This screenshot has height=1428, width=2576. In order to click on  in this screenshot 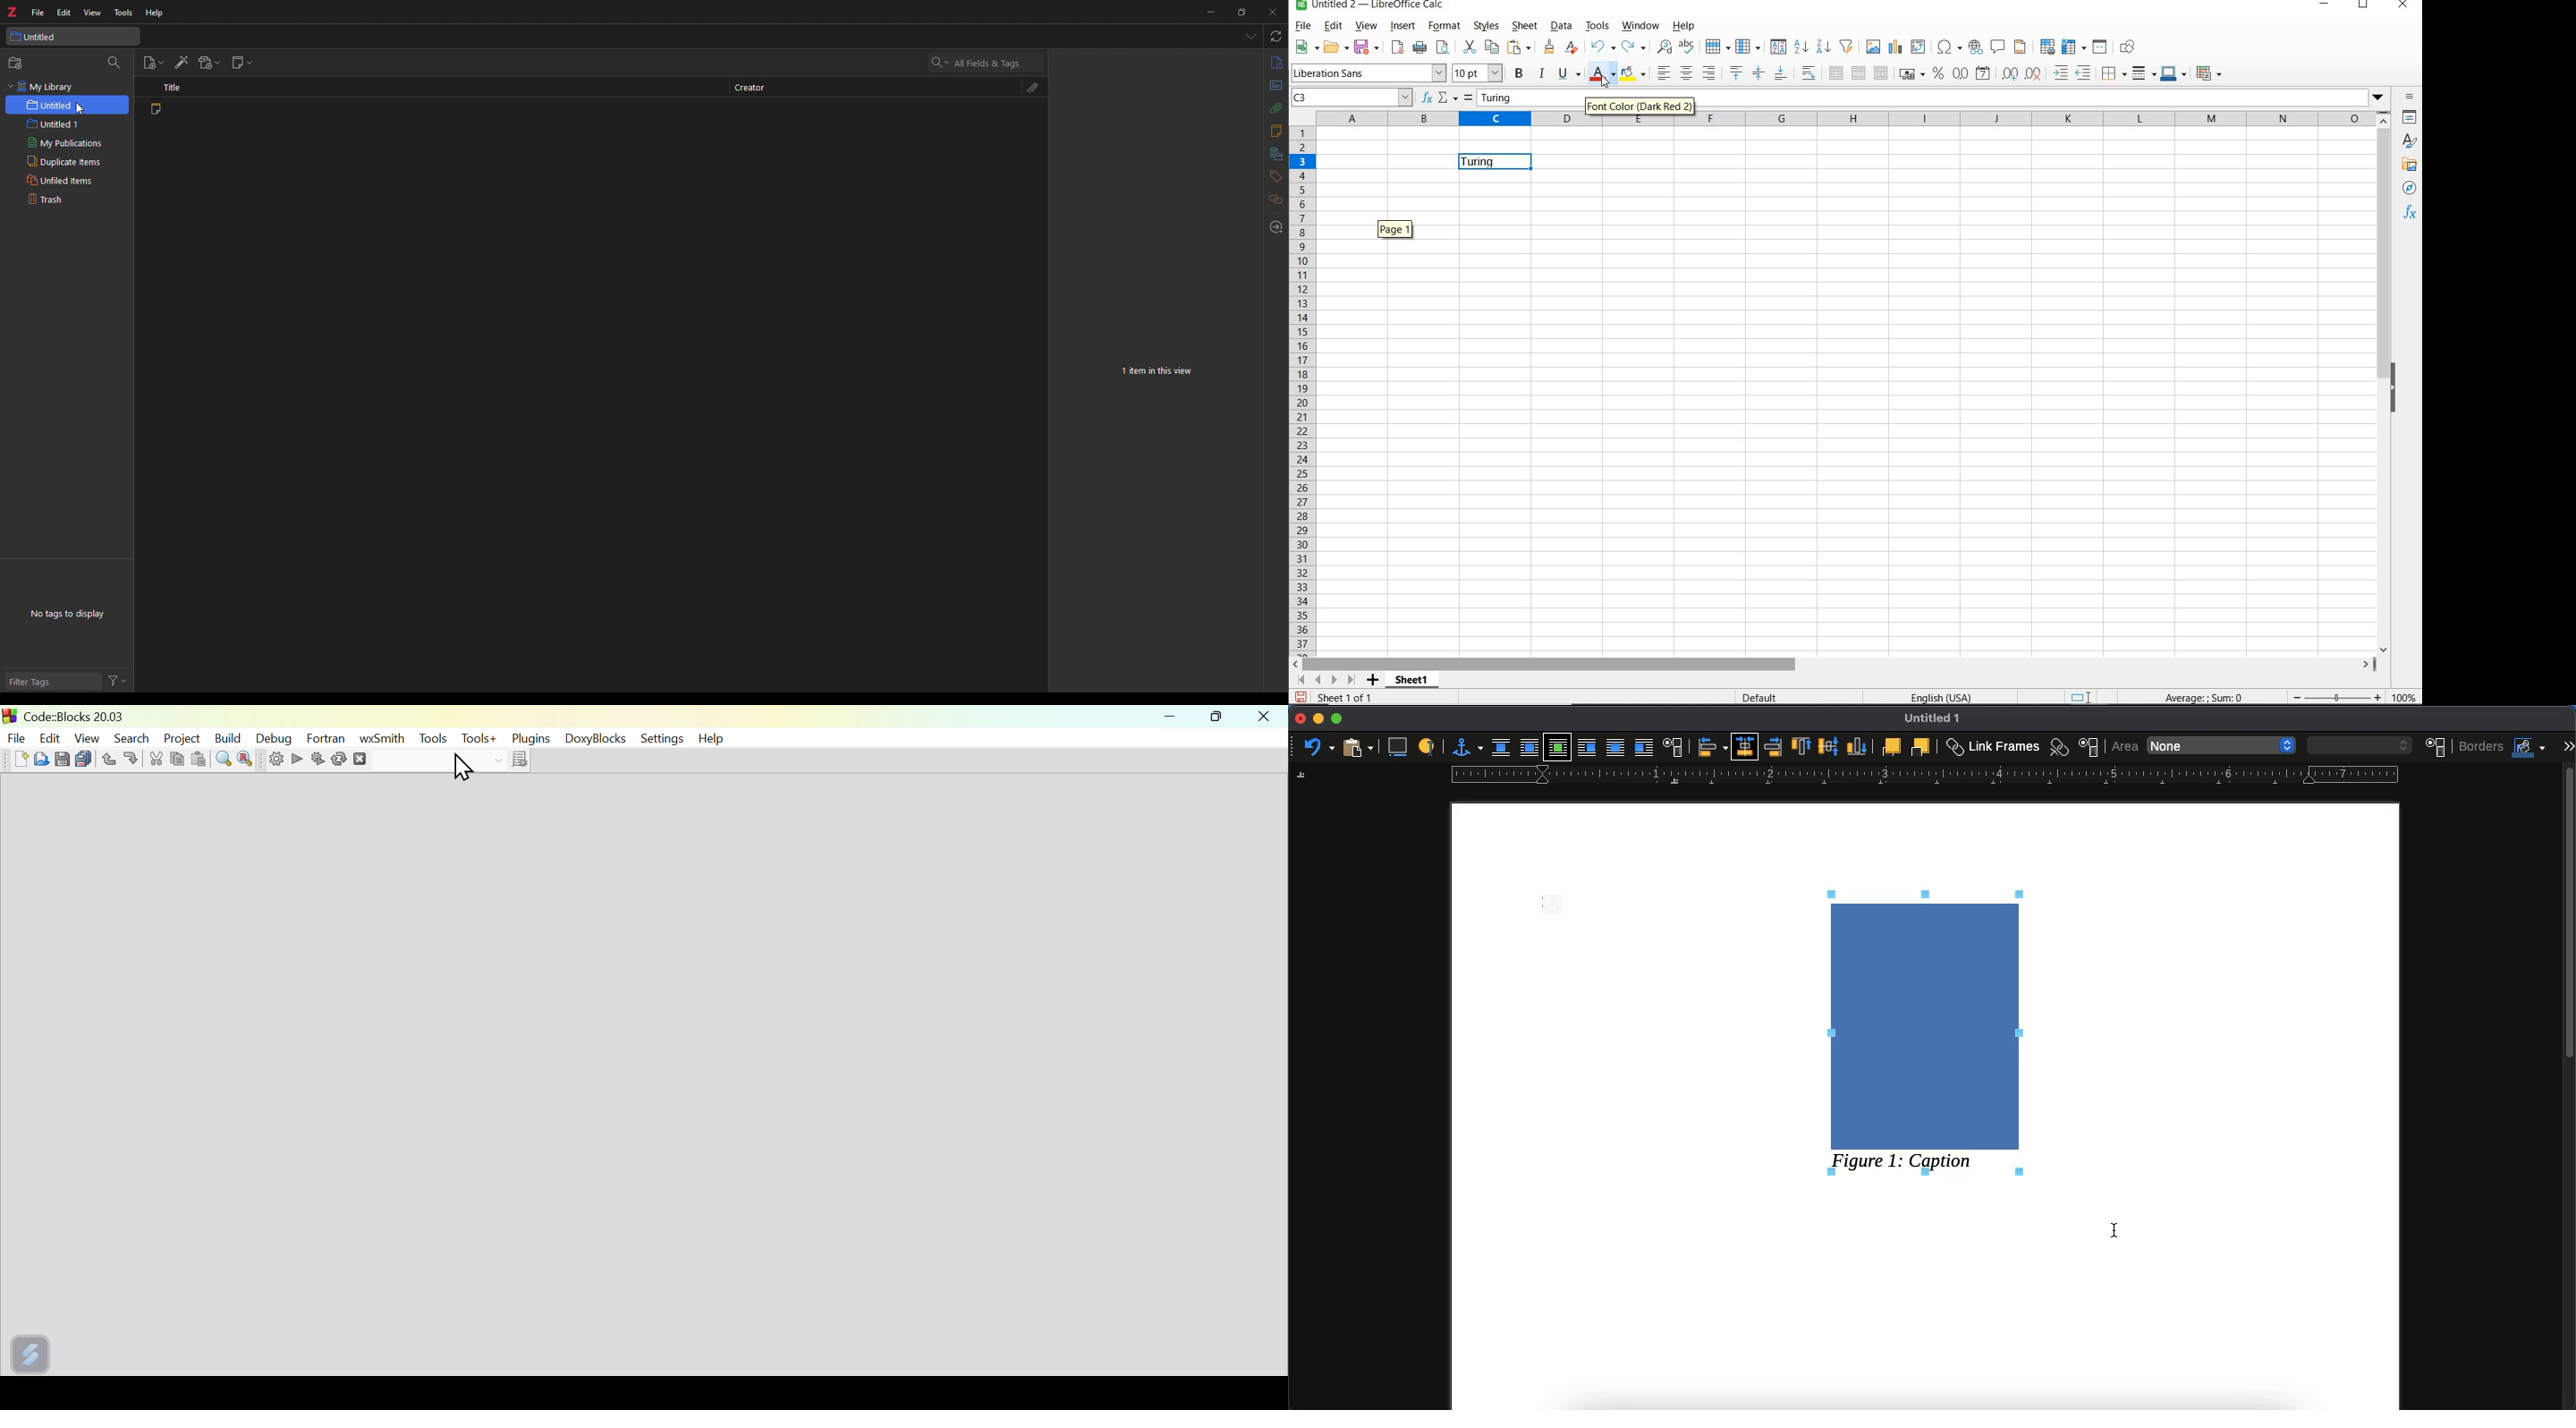, I will do `click(245, 761)`.